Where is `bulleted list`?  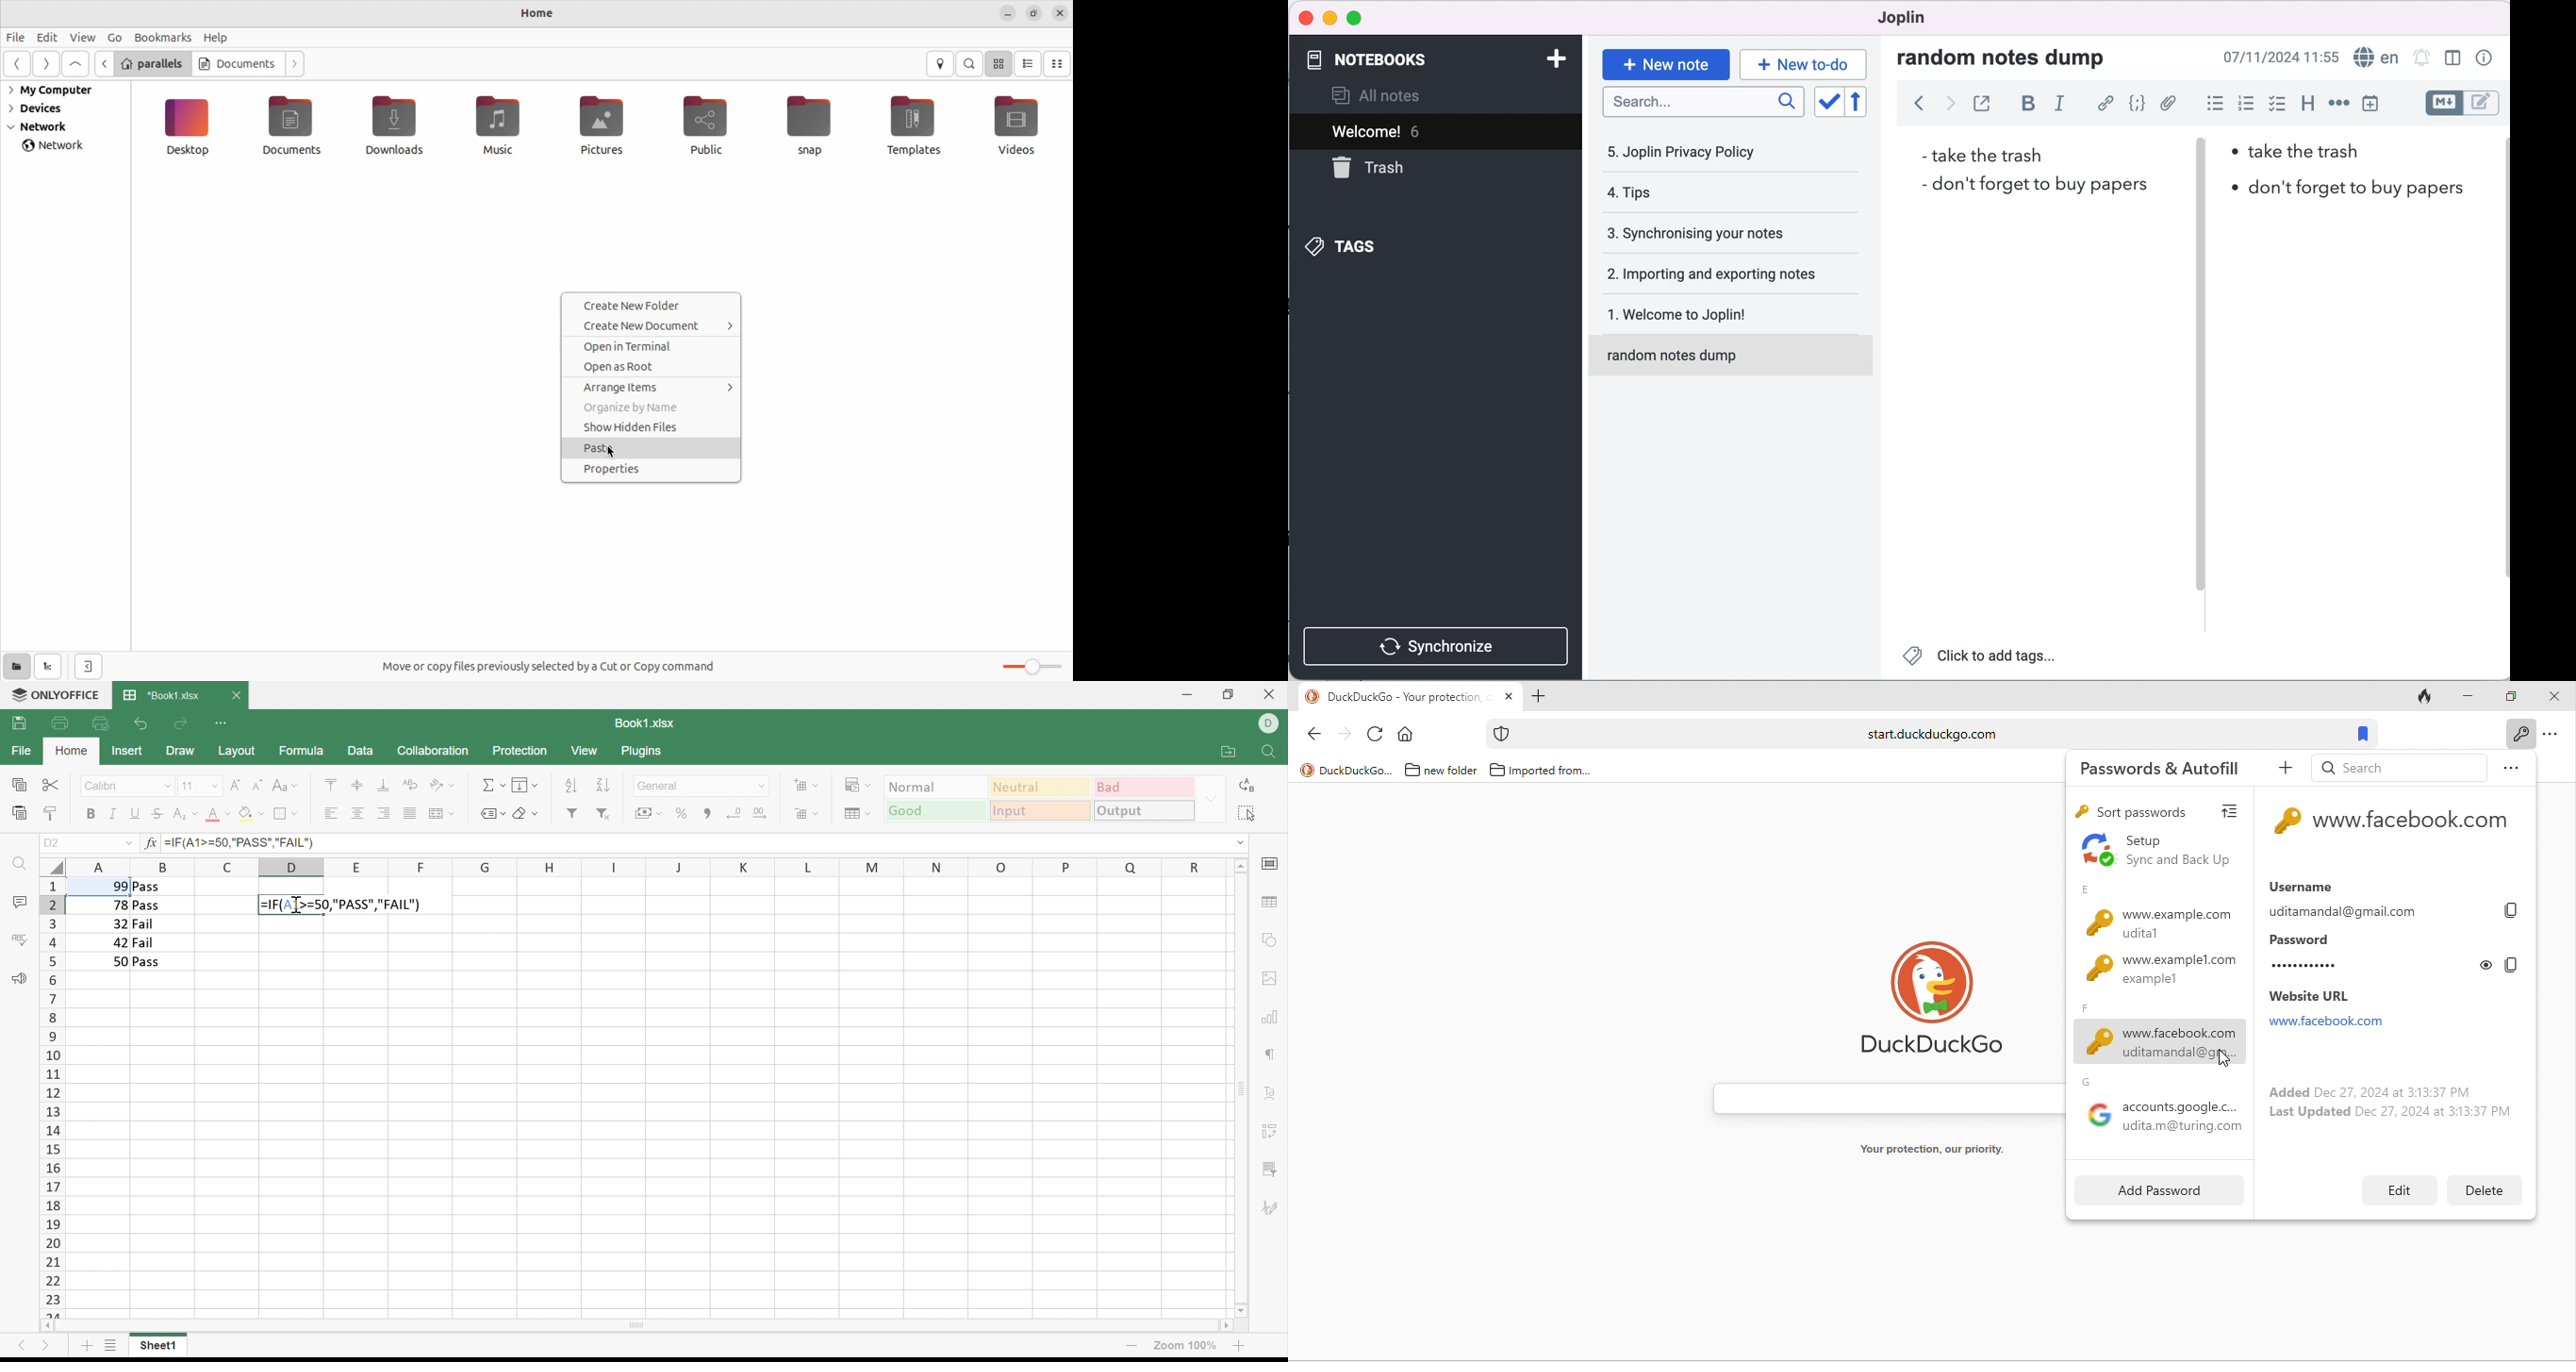
bulleted list is located at coordinates (2210, 104).